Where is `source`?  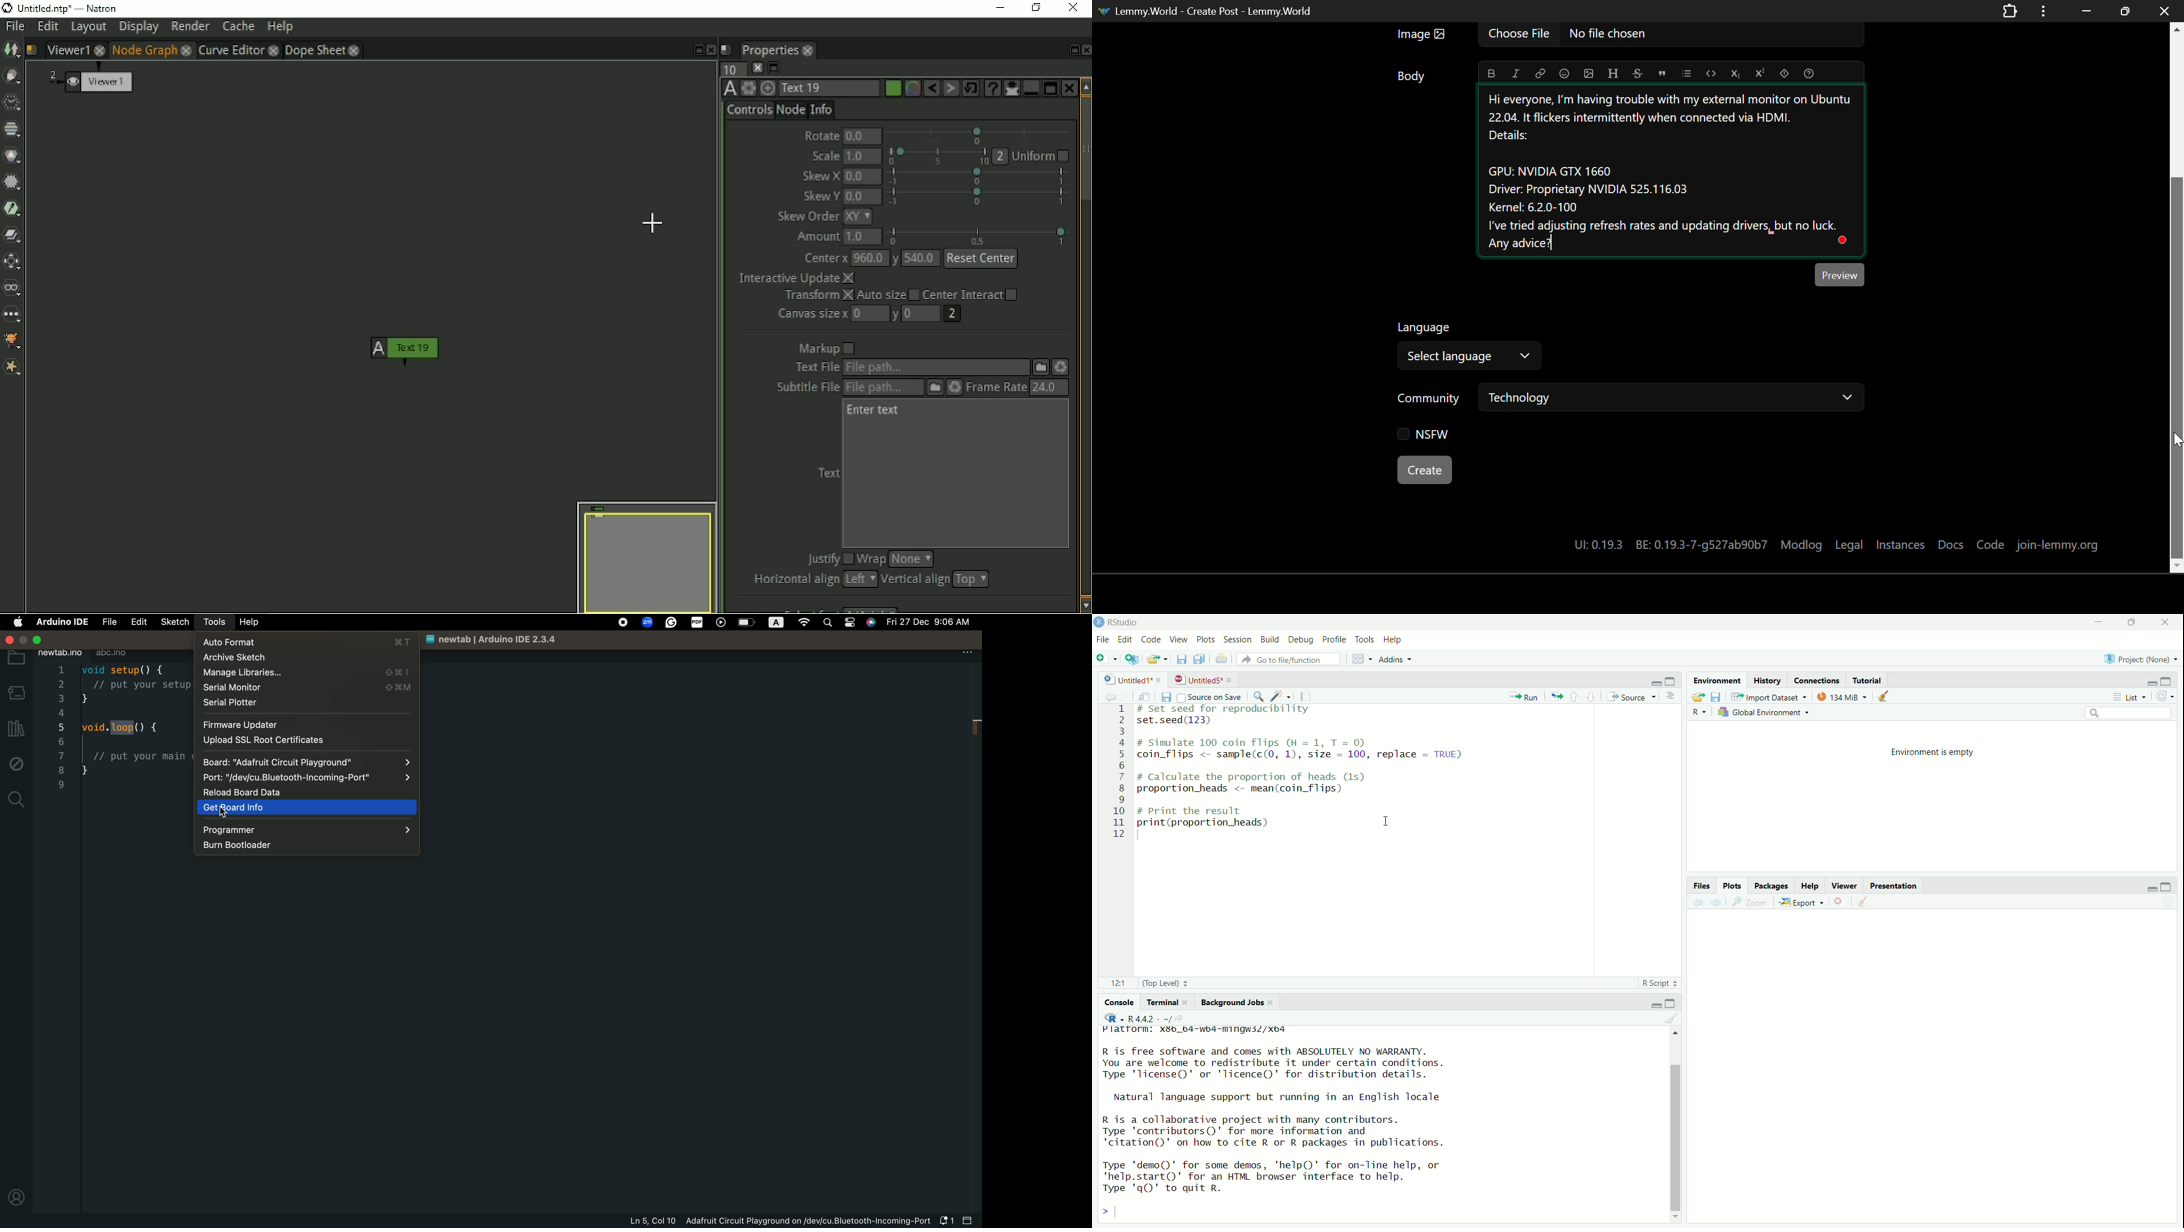 source is located at coordinates (1633, 697).